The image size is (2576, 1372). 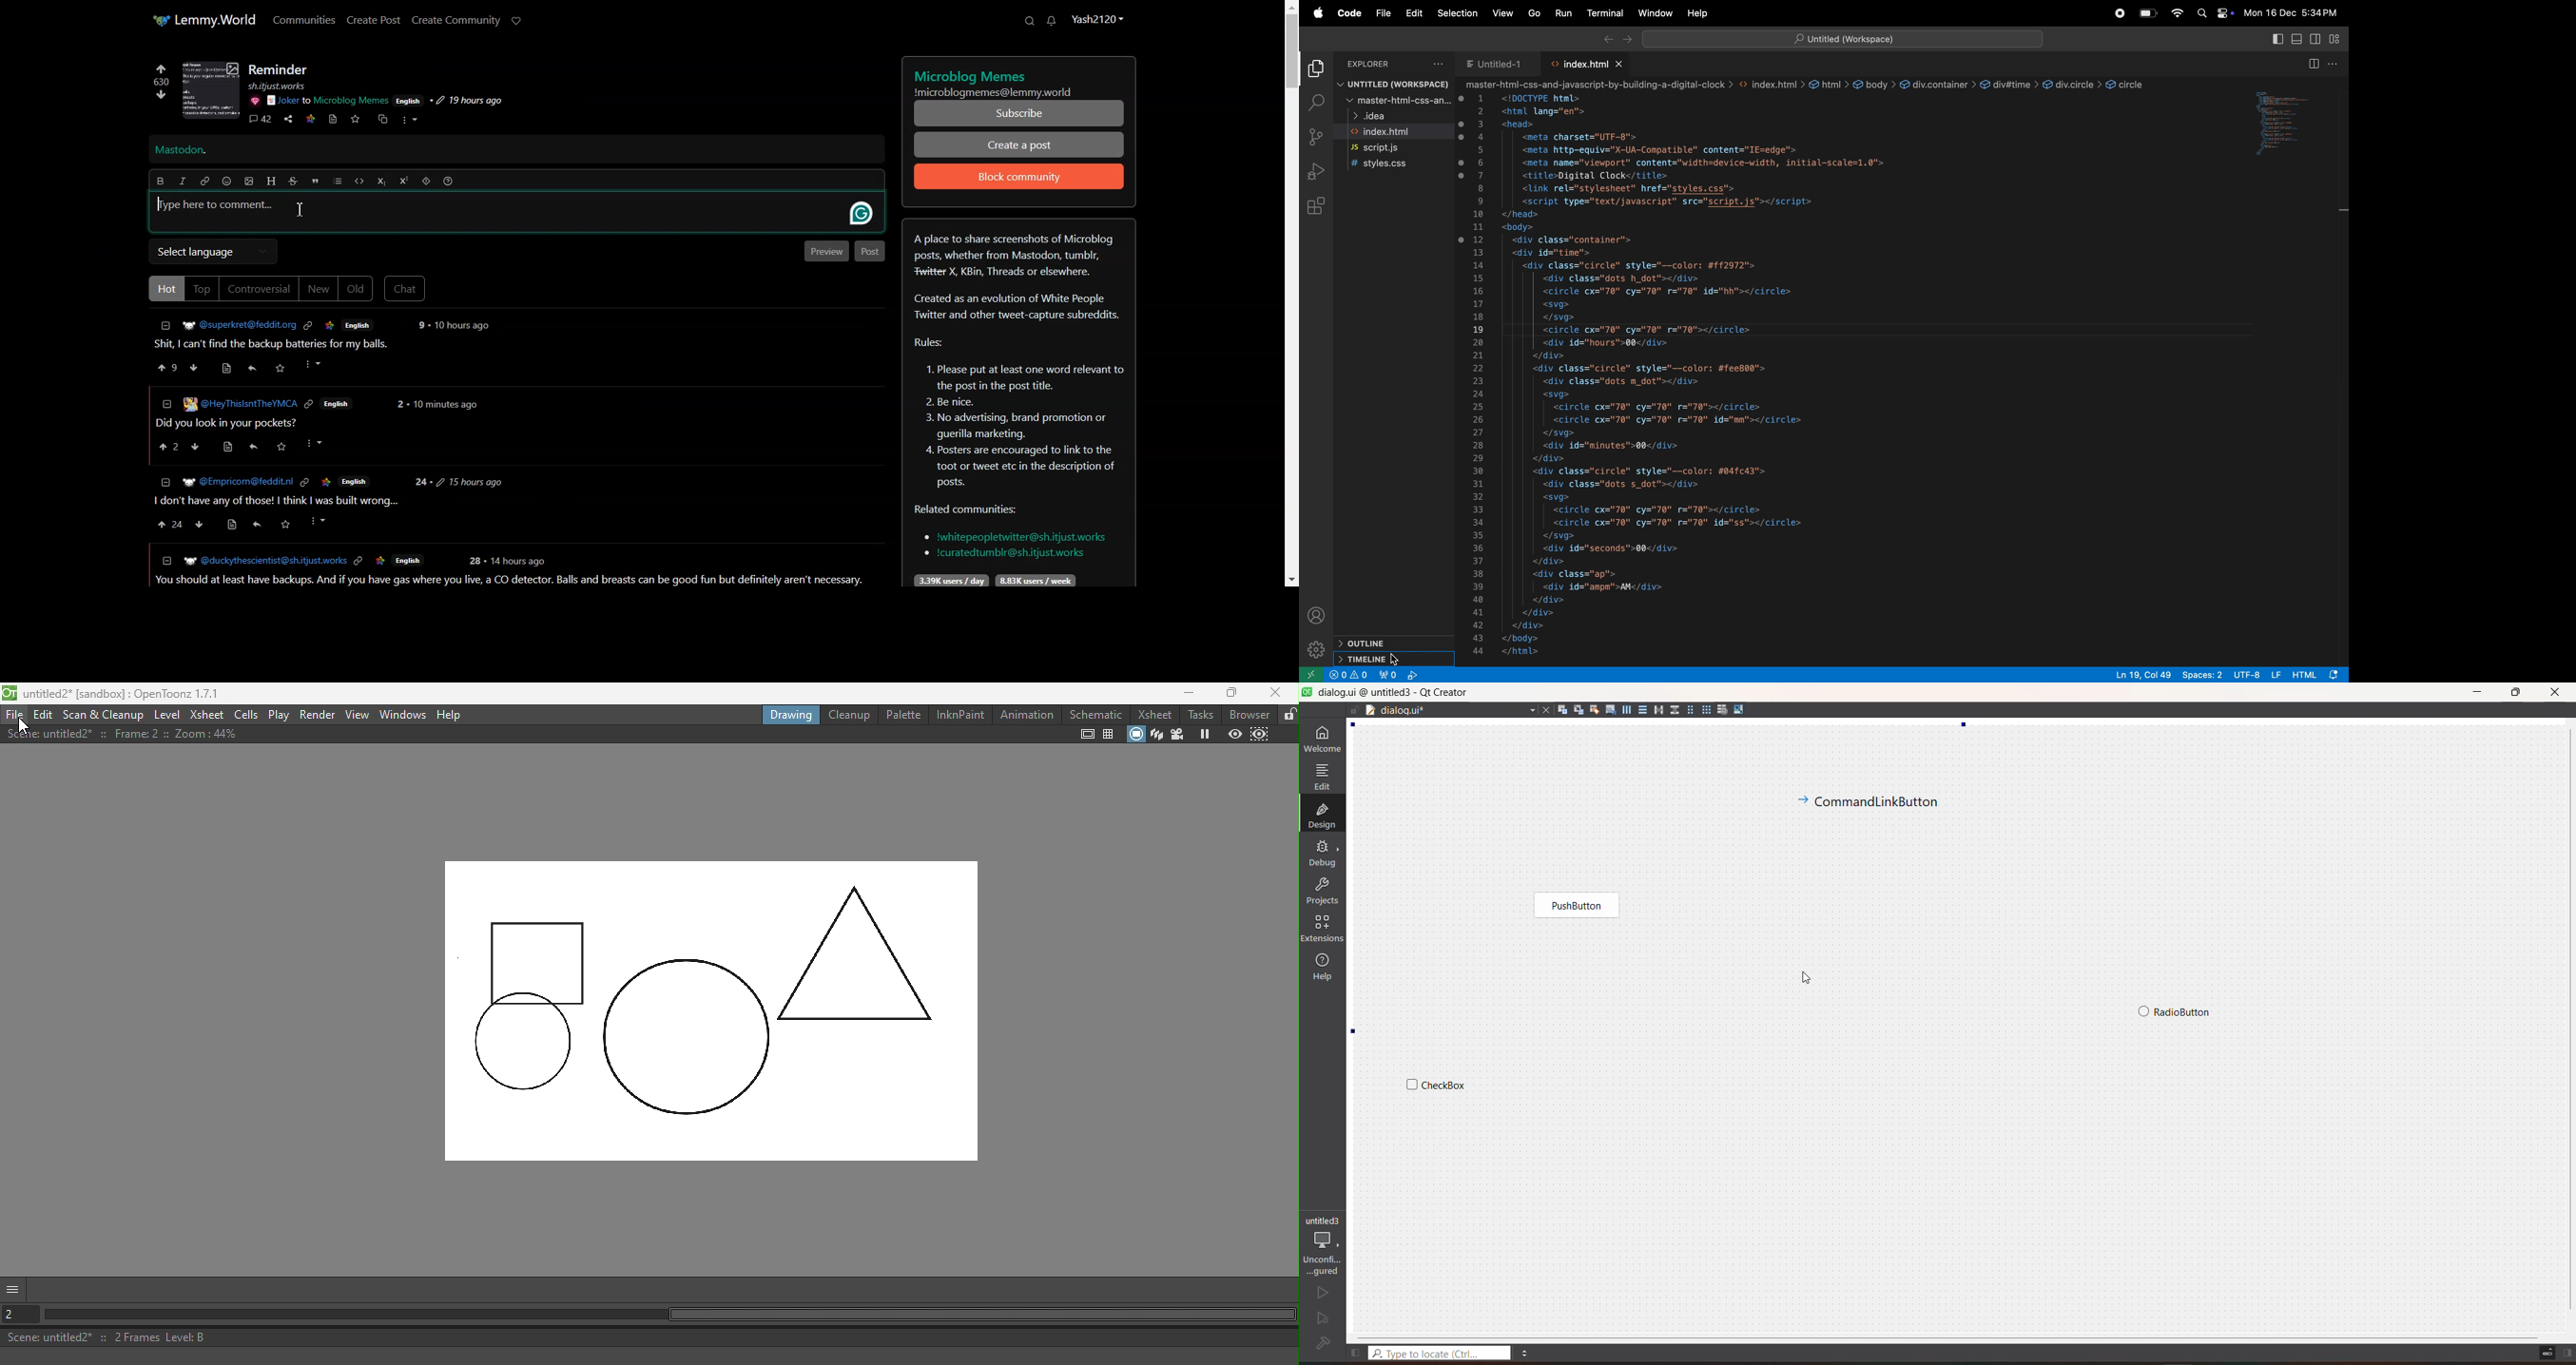 I want to click on <circle cx="70" cy="70" r="70"></circle>, so click(x=1648, y=329).